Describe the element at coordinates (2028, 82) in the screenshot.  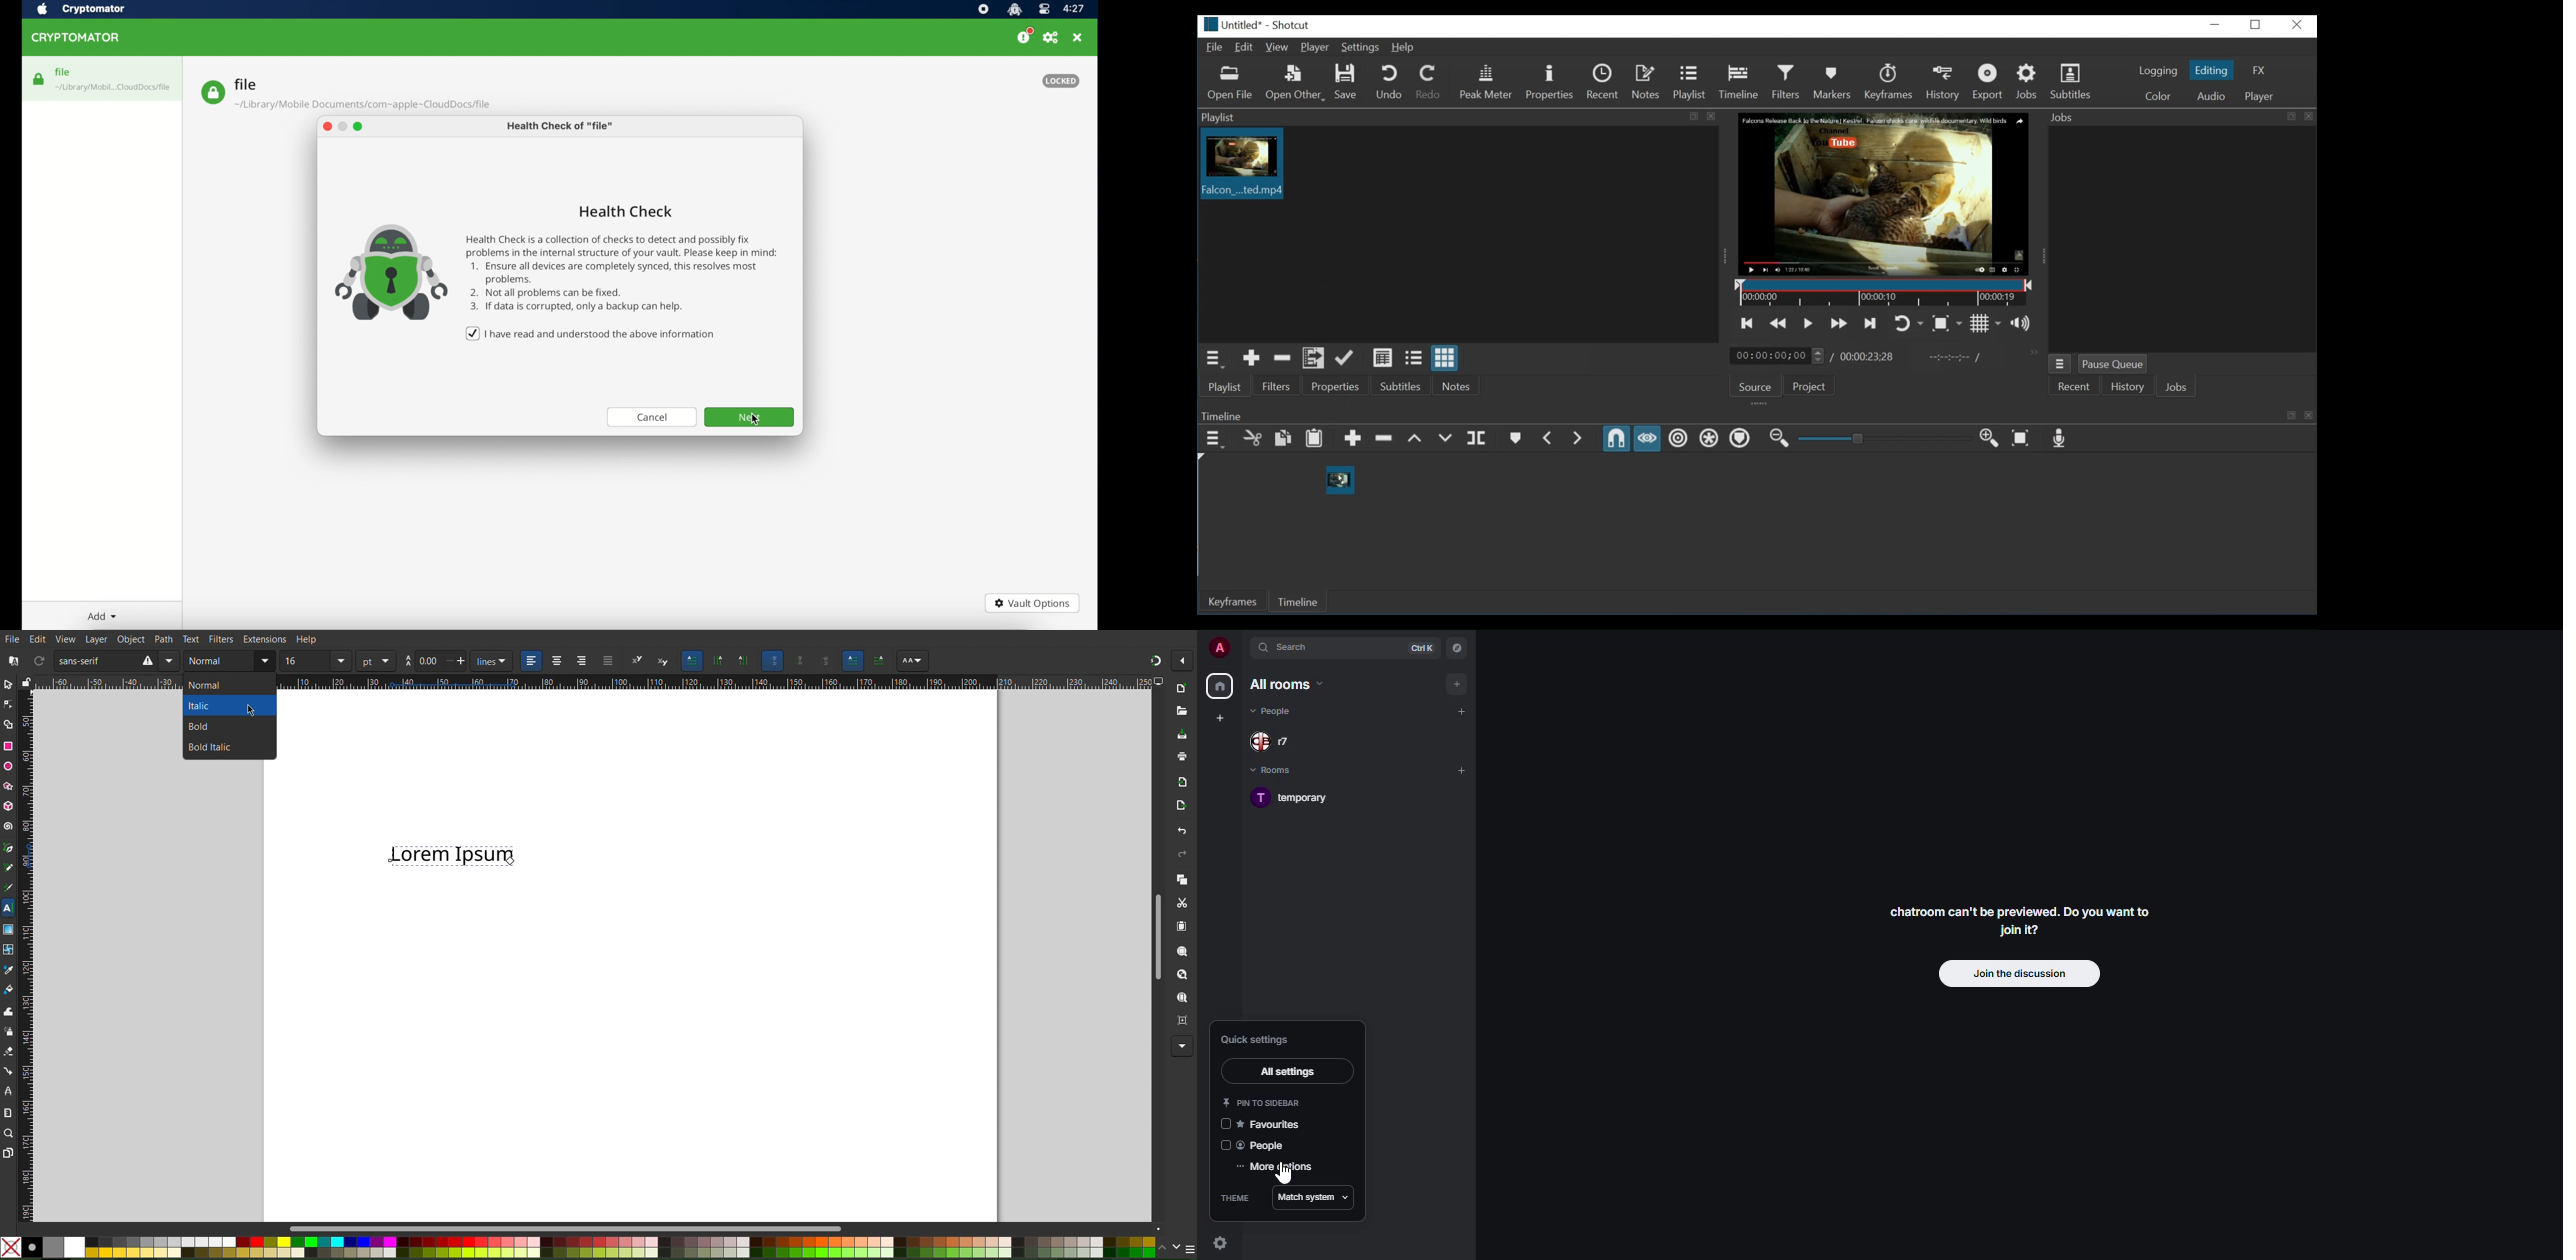
I see `Jobs` at that location.